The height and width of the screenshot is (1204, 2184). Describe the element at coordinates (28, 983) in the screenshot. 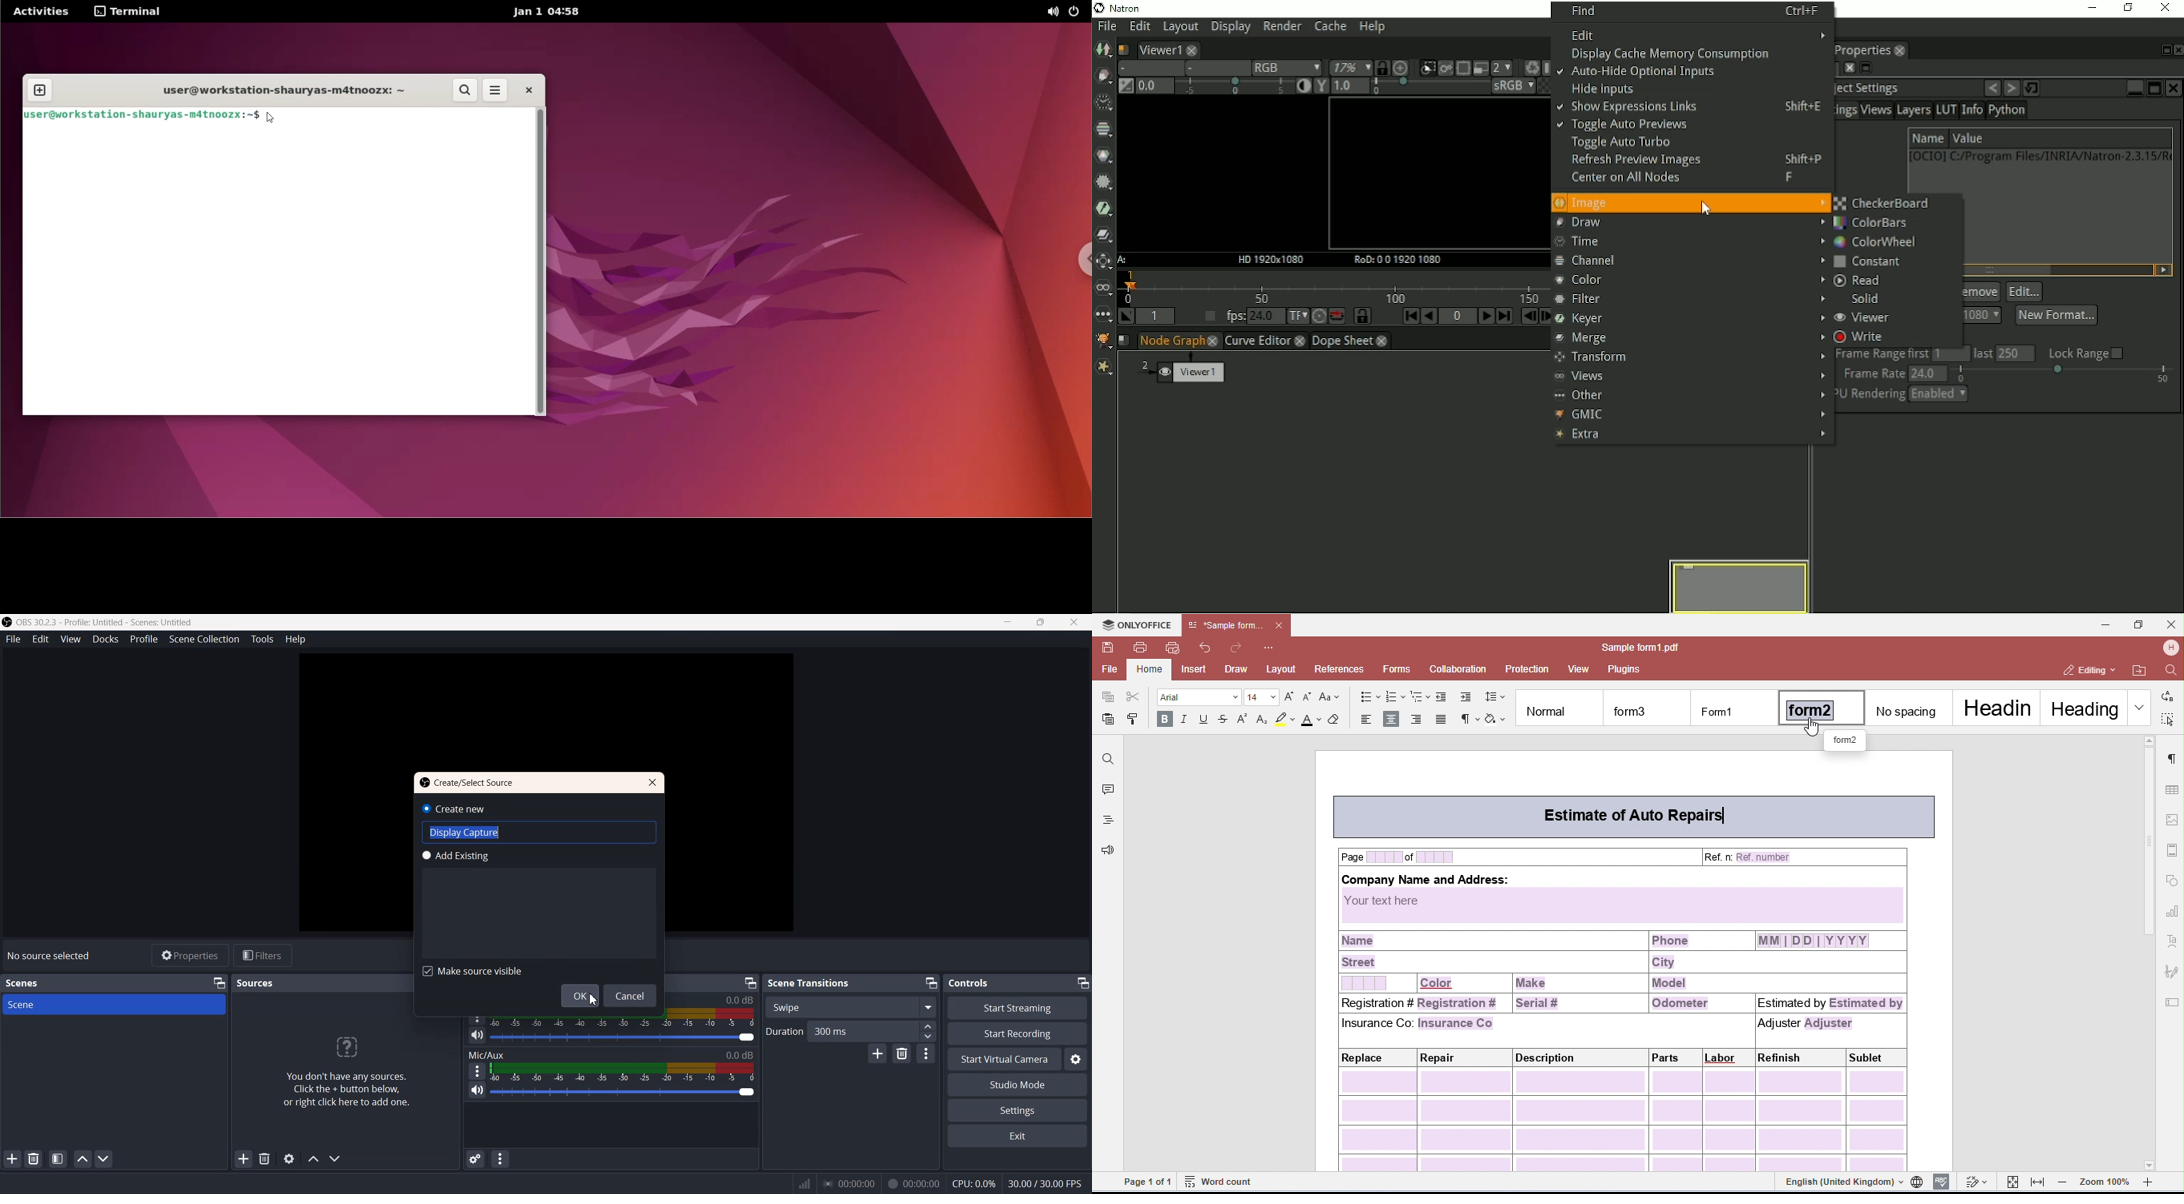

I see `Scenes` at that location.